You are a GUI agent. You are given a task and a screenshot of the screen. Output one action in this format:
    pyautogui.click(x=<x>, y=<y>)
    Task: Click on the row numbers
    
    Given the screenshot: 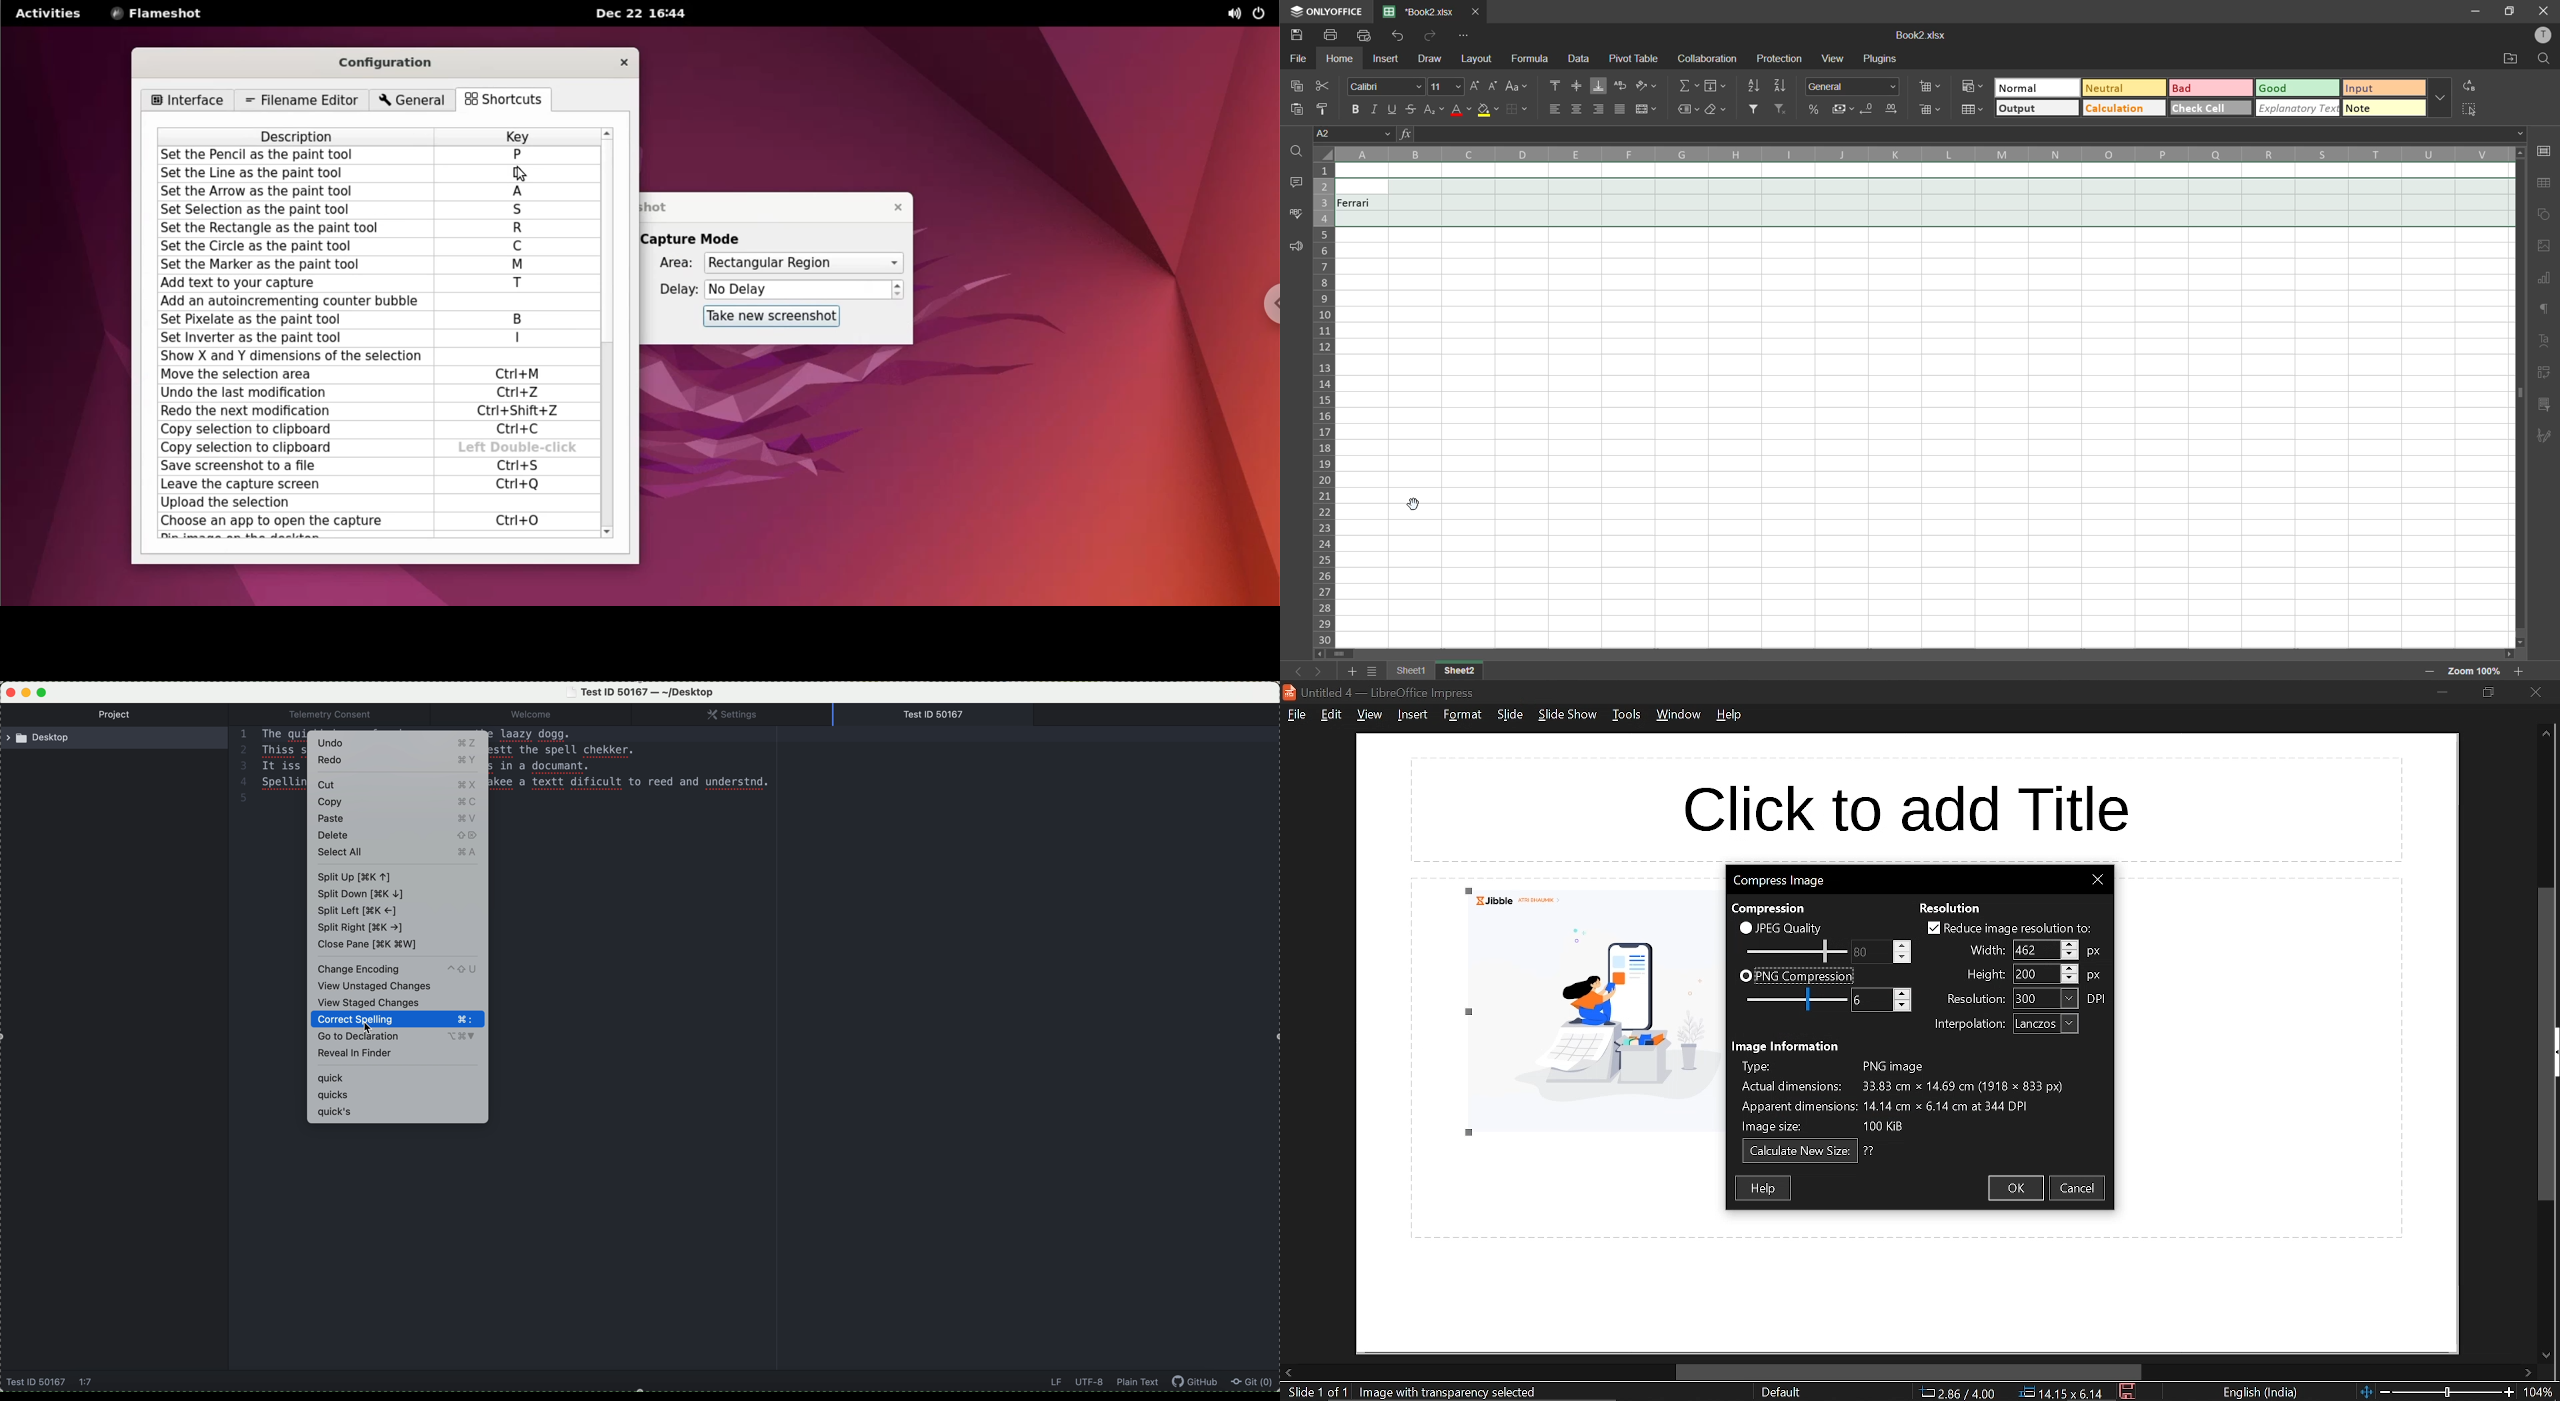 What is the action you would take?
    pyautogui.click(x=1323, y=407)
    